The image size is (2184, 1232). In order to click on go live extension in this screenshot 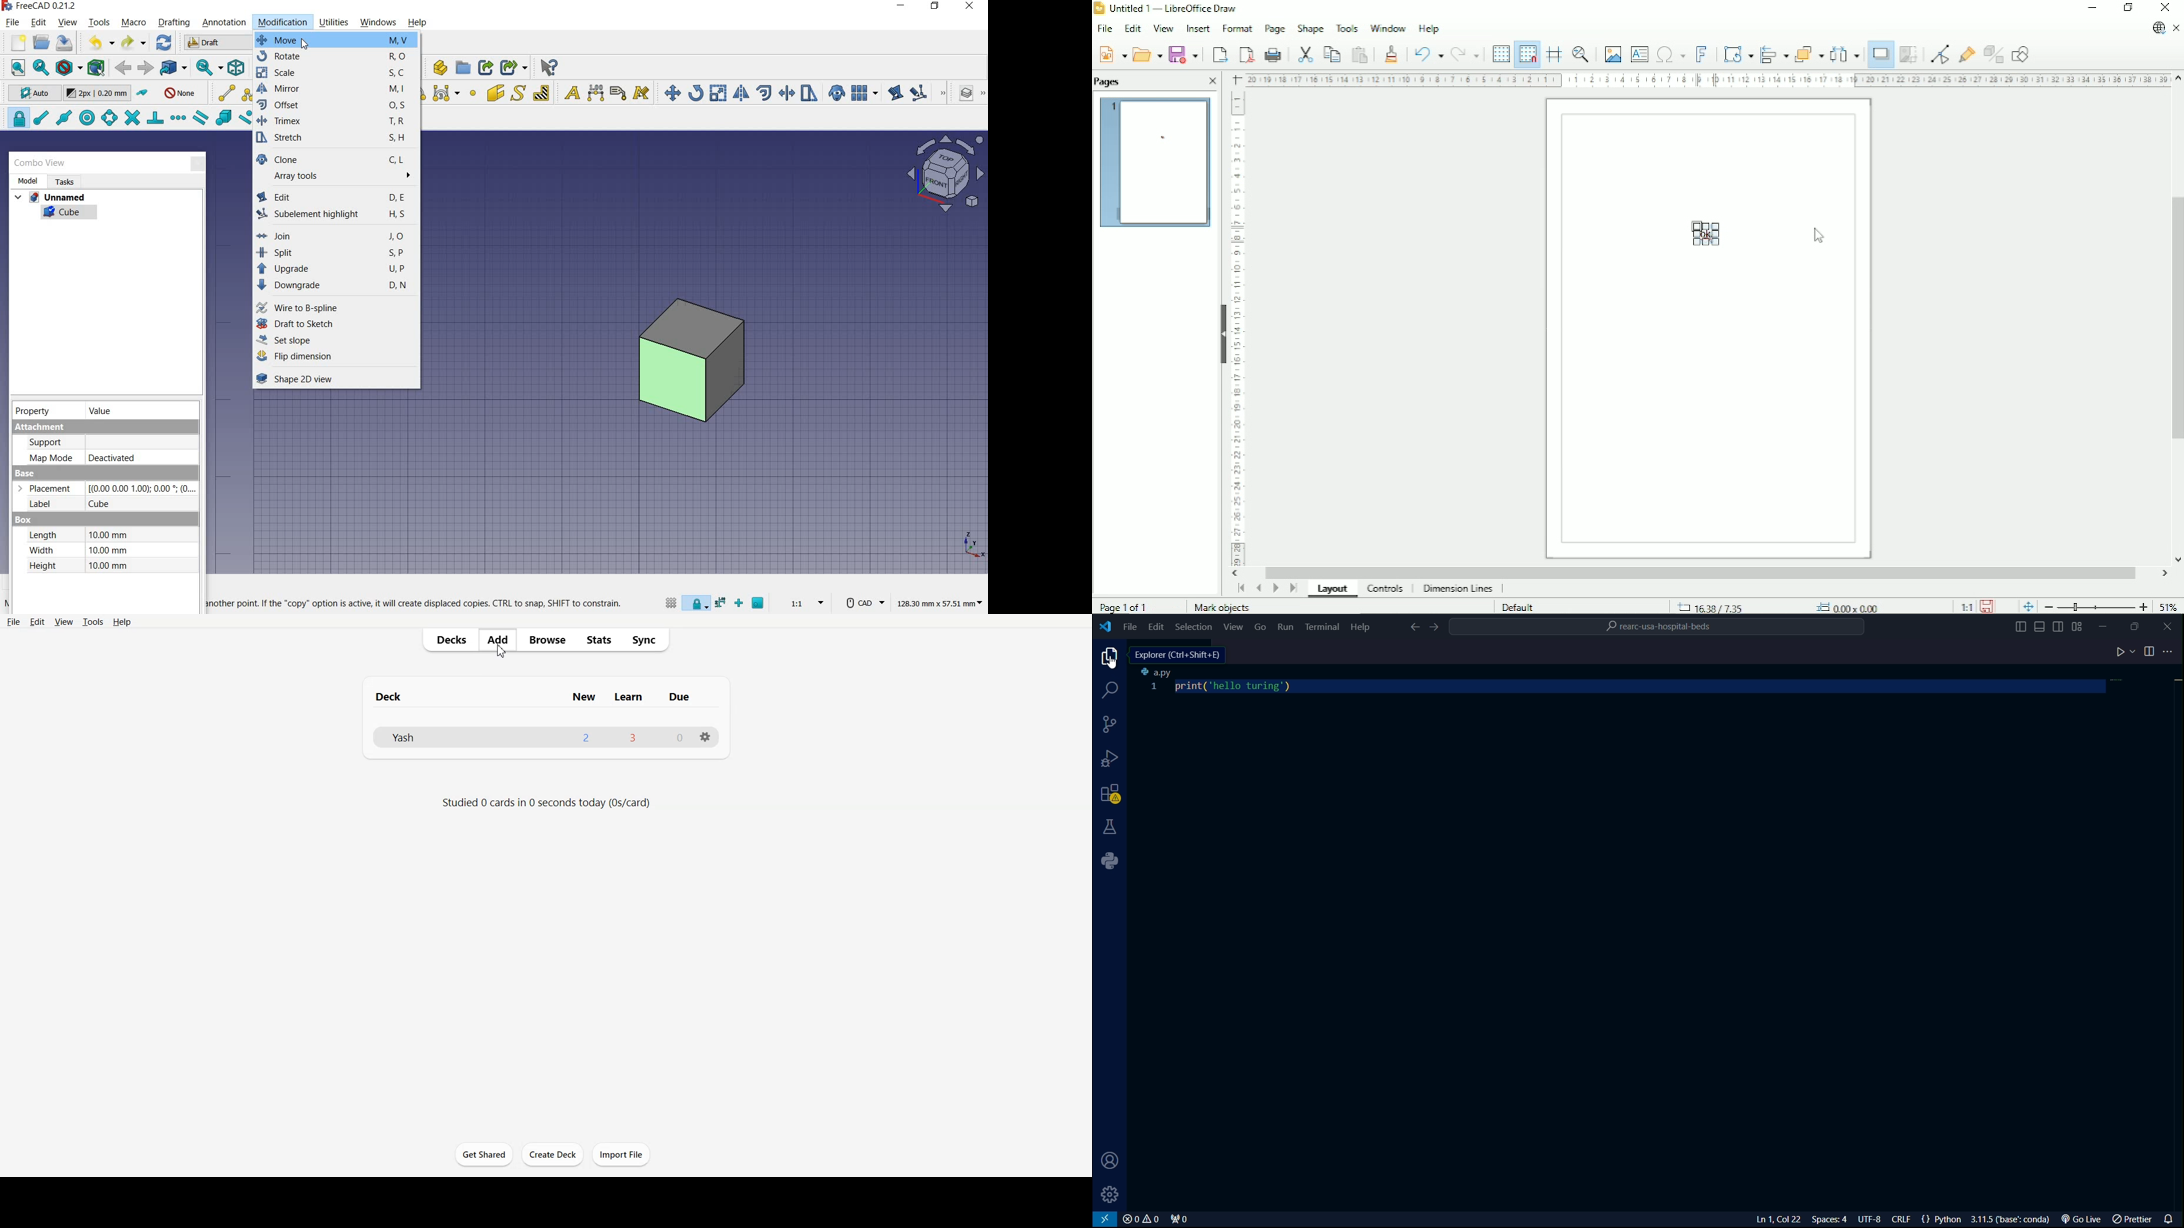, I will do `click(2080, 1219)`.